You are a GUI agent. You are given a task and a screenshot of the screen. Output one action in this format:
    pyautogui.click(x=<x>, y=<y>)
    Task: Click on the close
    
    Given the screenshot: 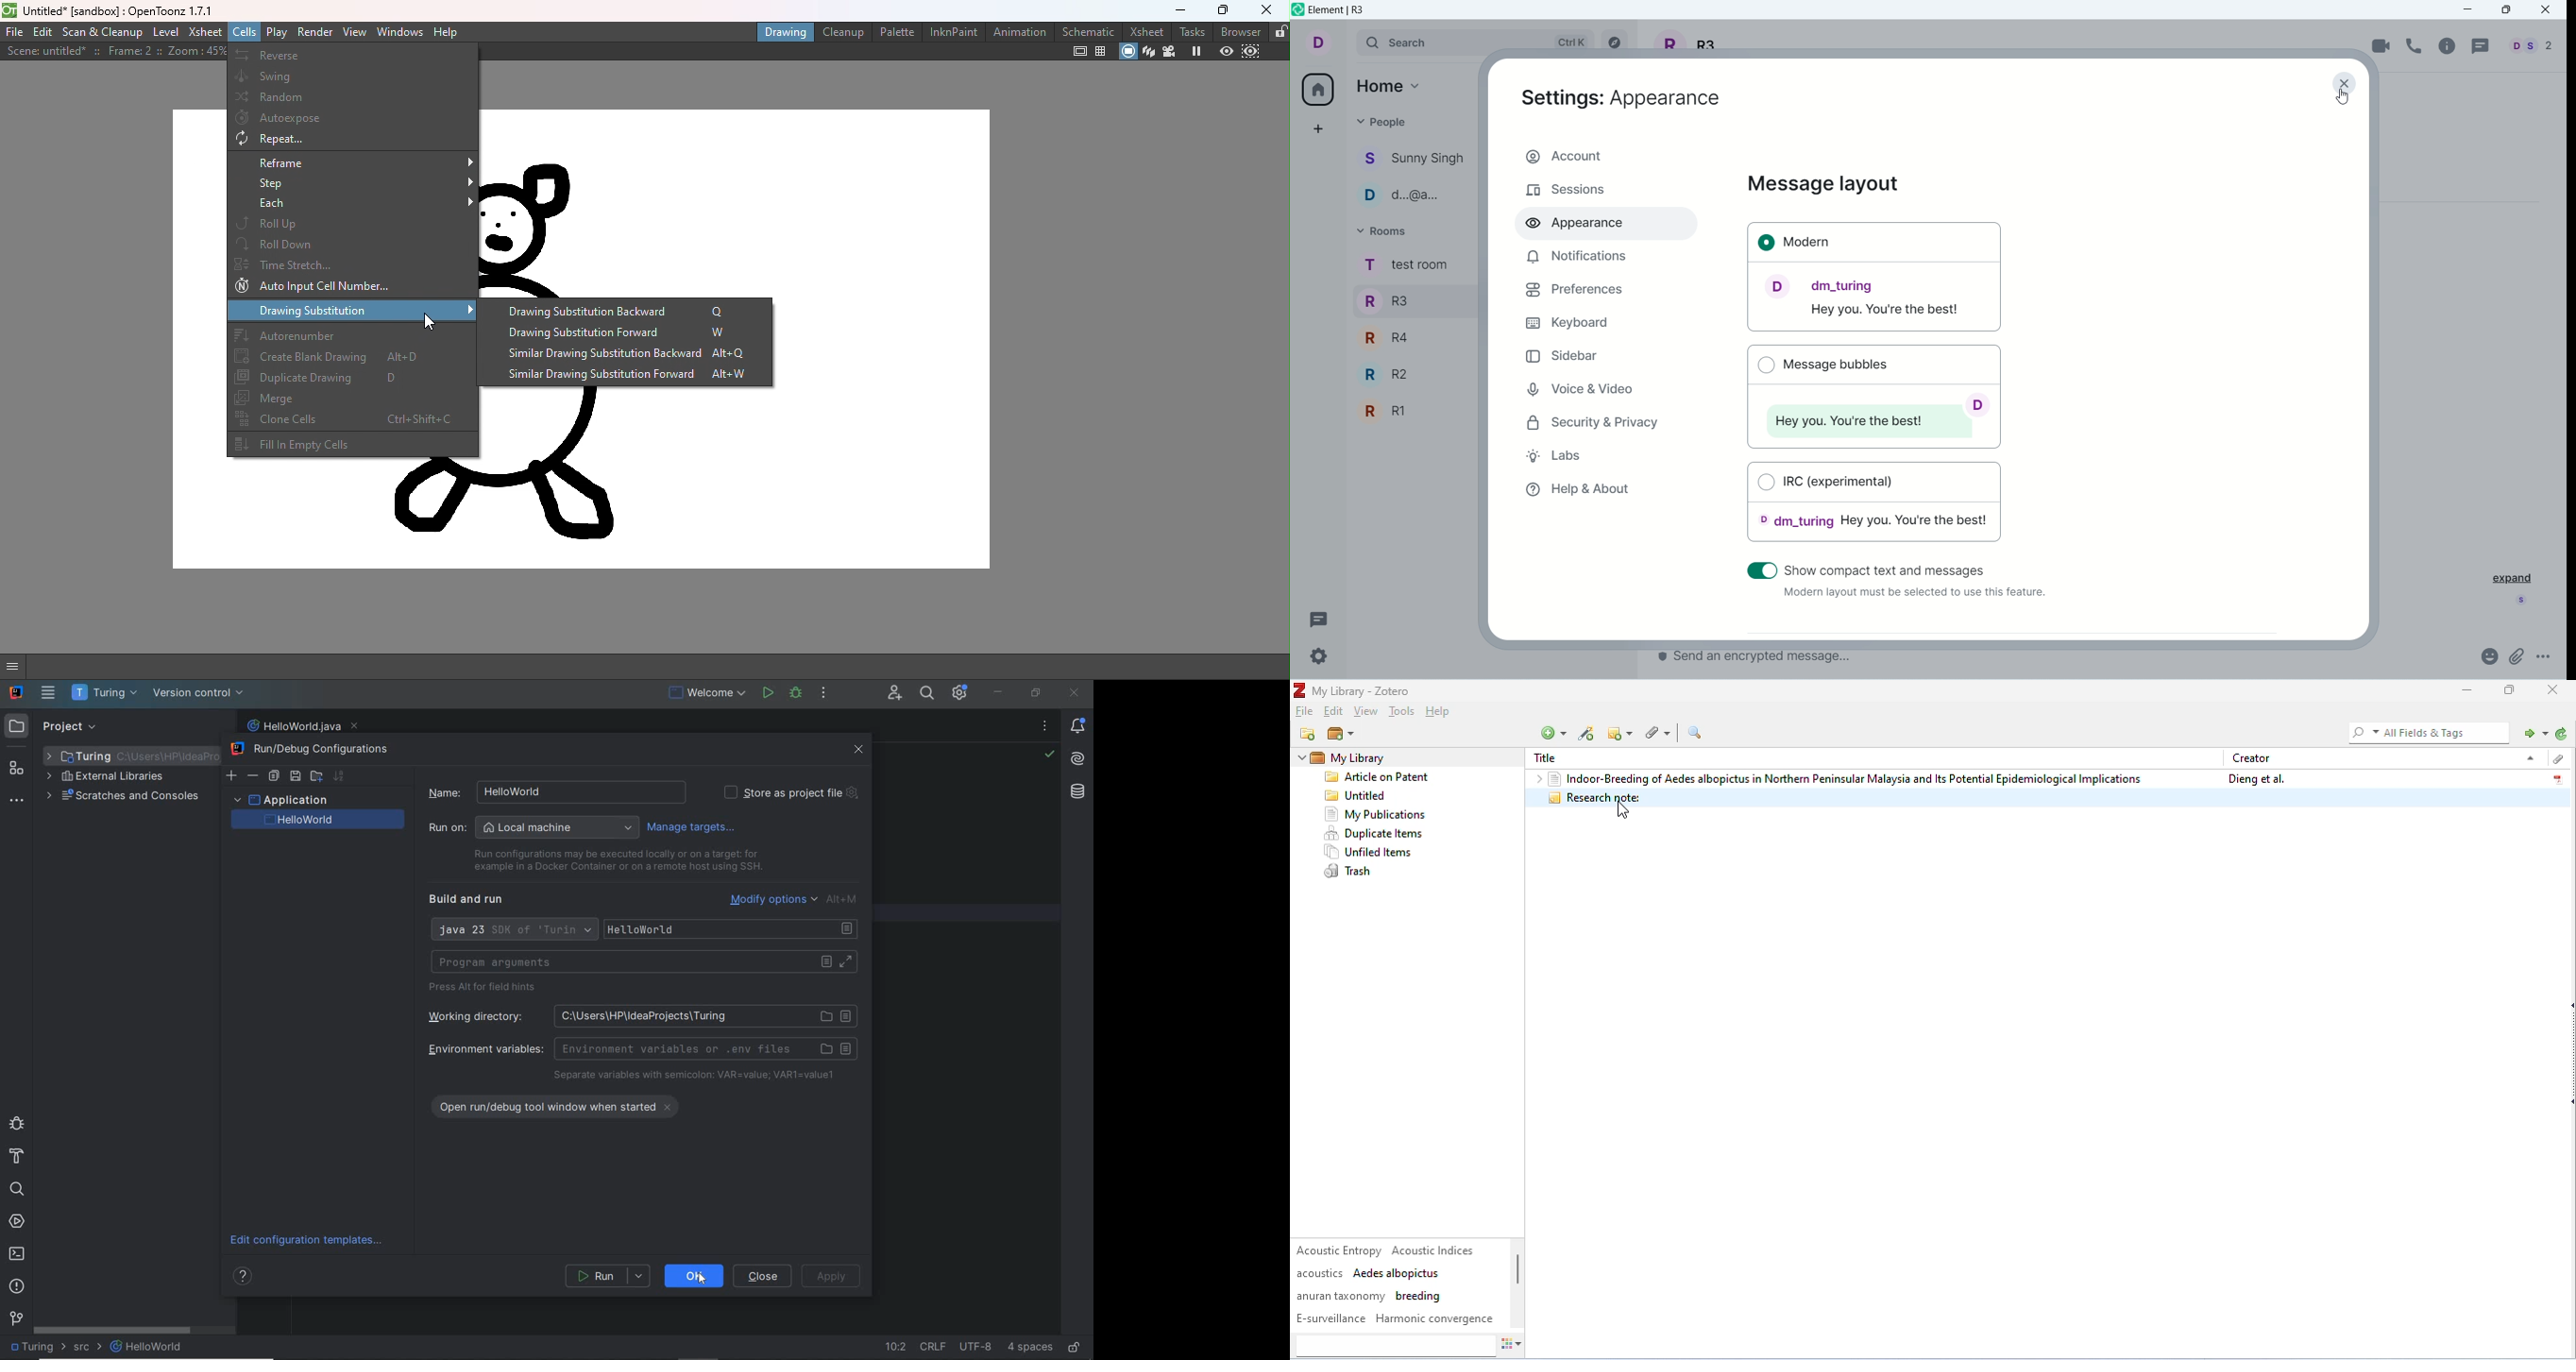 What is the action you would take?
    pyautogui.click(x=2548, y=11)
    